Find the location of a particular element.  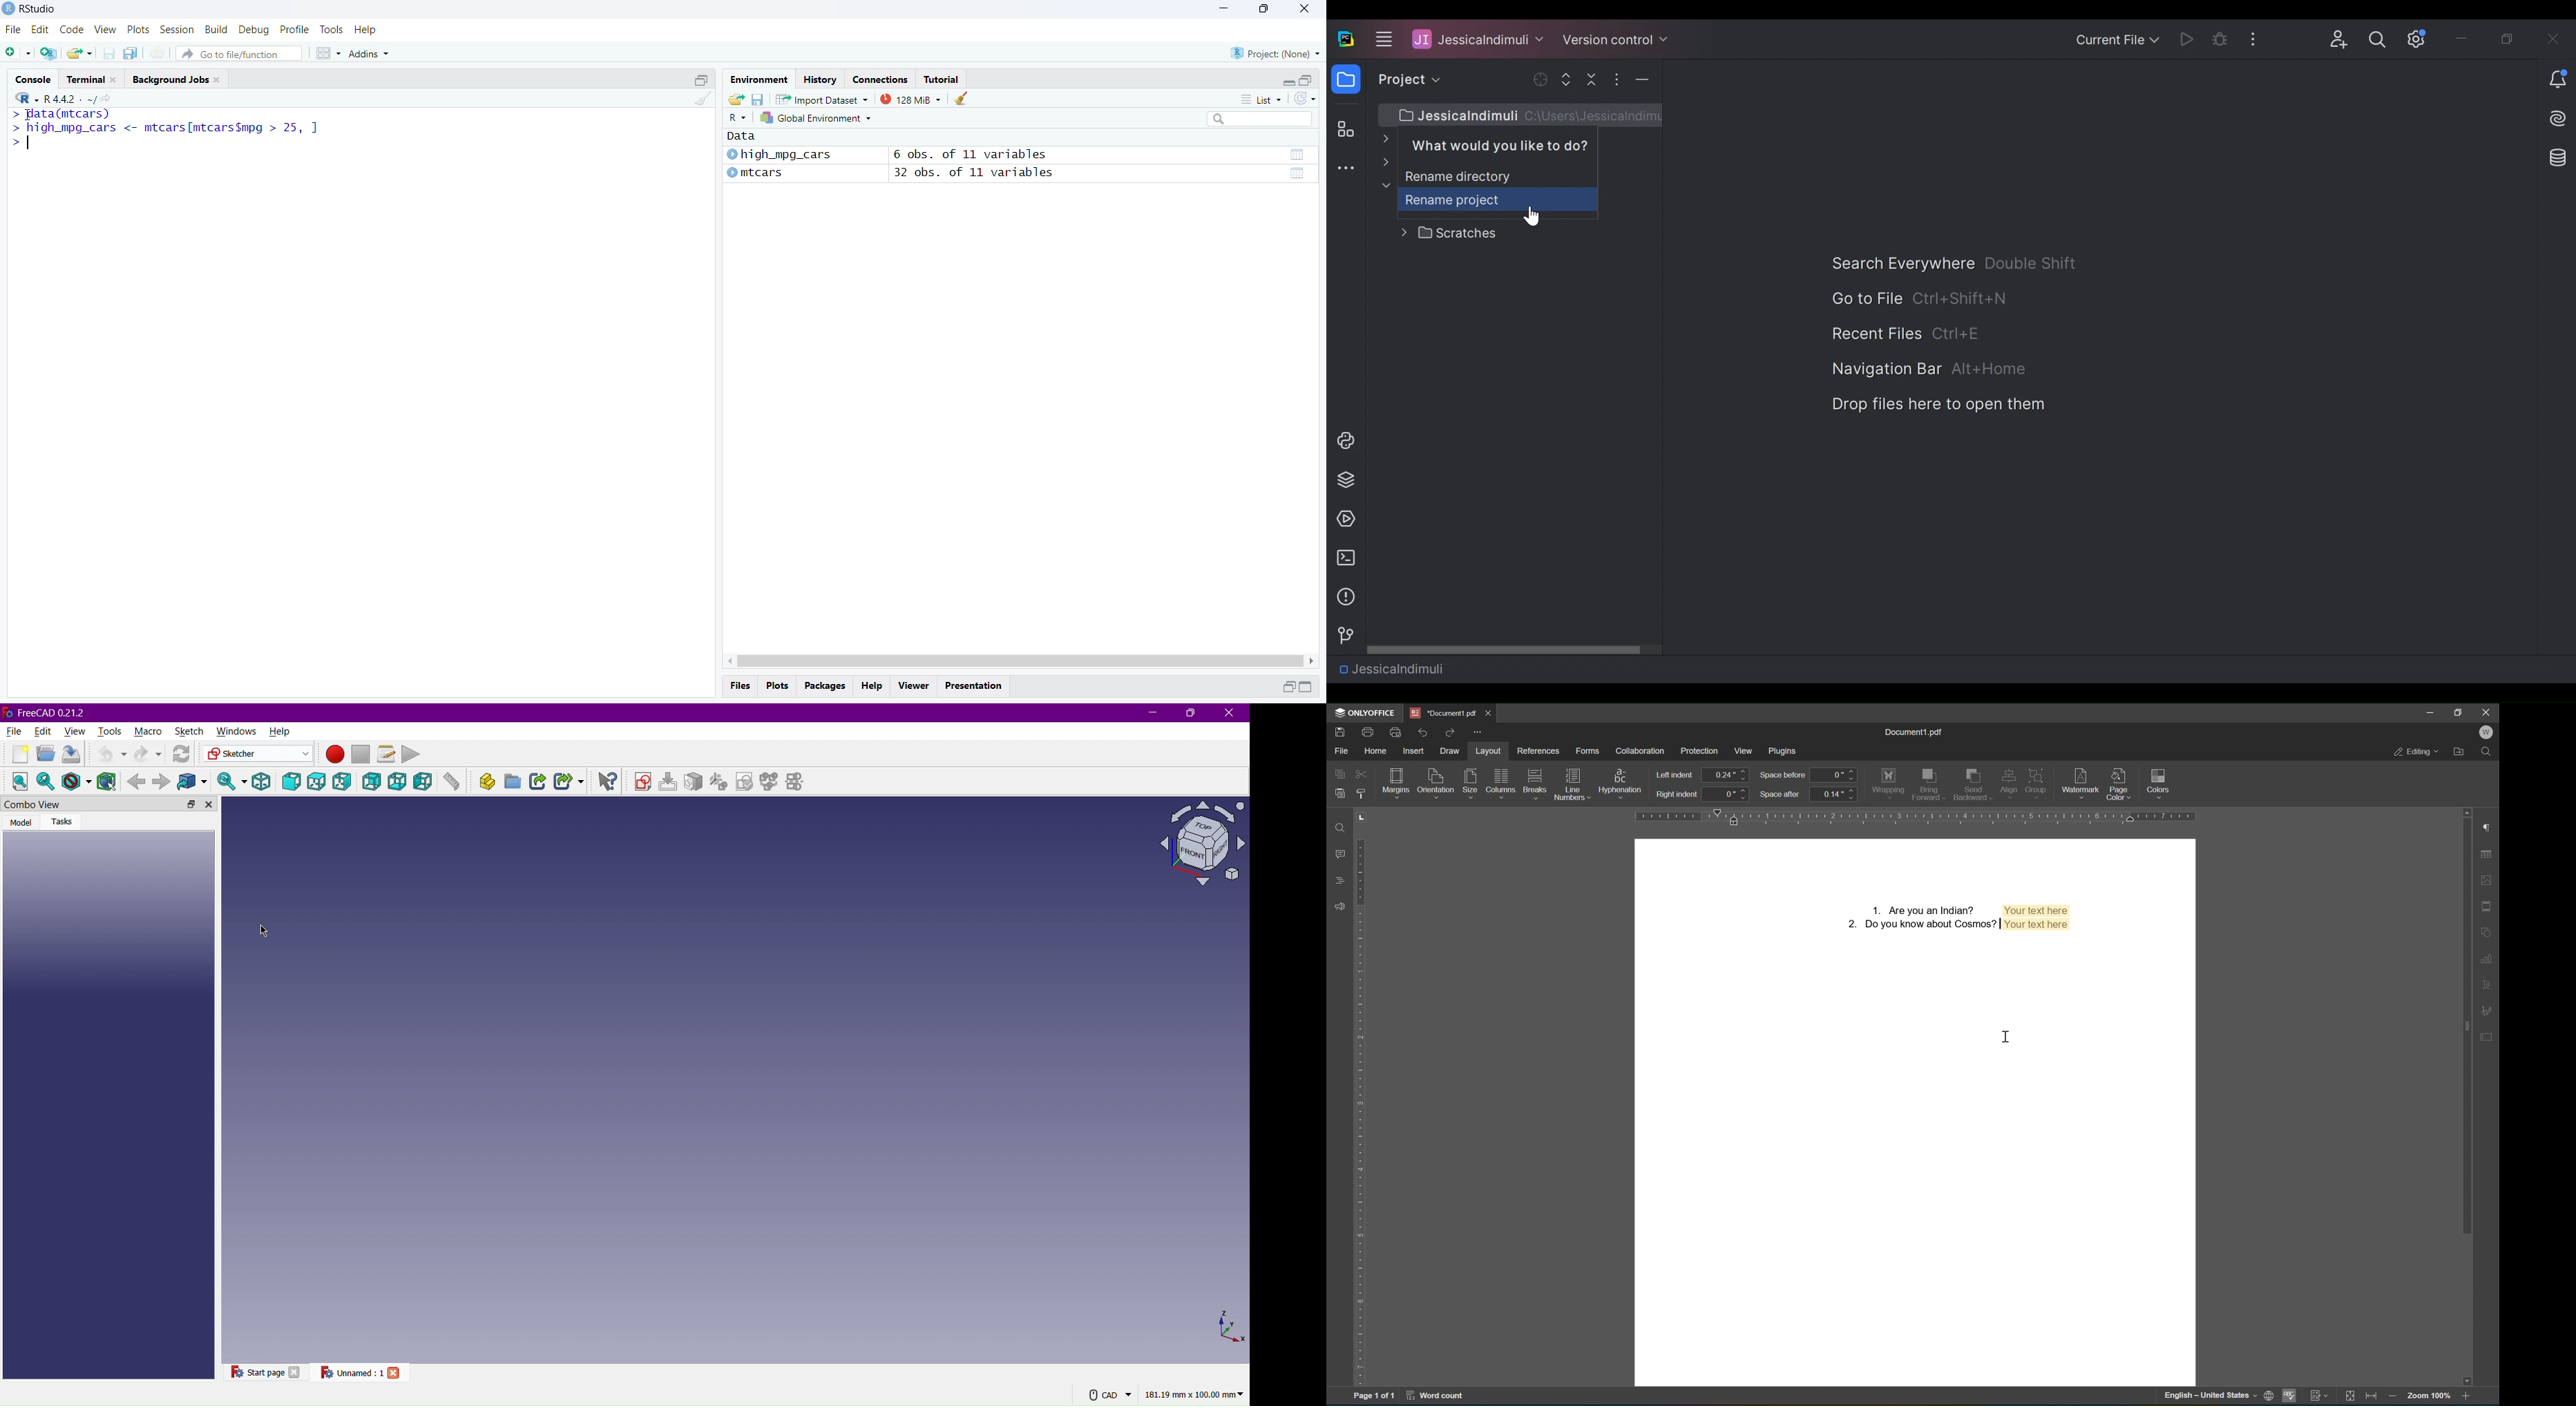

create a project is located at coordinates (50, 53).